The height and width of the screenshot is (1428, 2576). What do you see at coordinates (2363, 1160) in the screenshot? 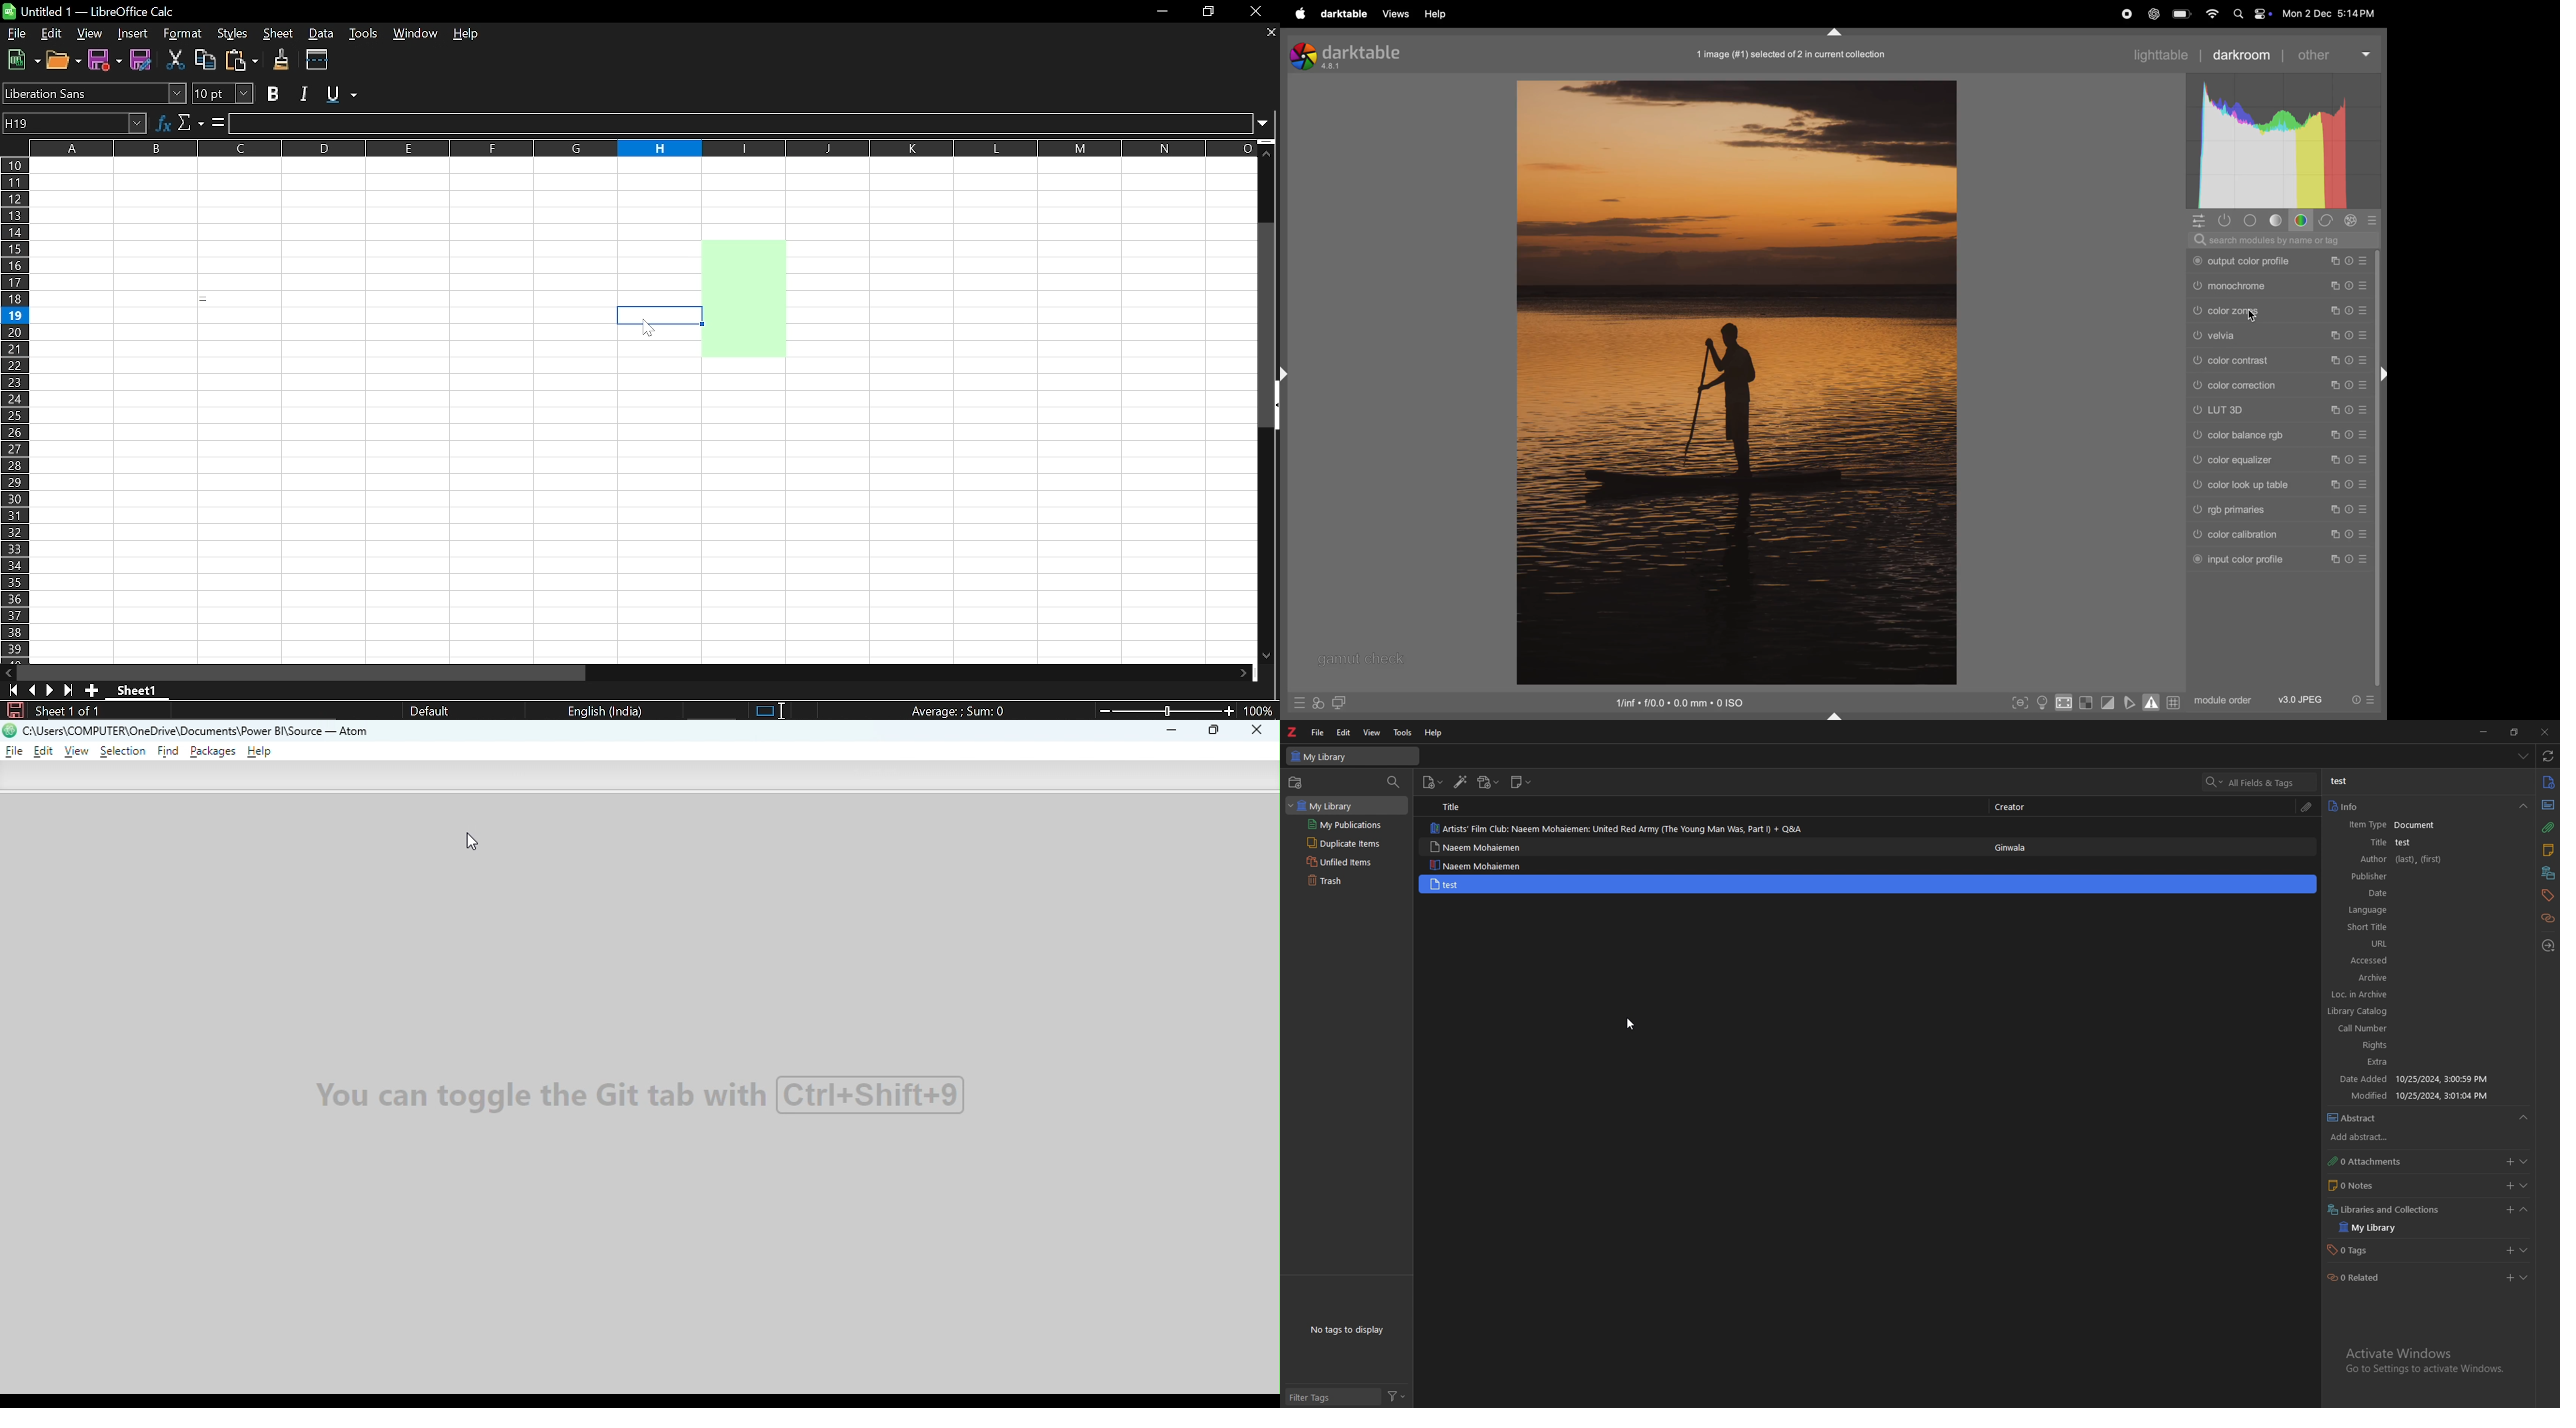
I see `0Attachment` at bounding box center [2363, 1160].